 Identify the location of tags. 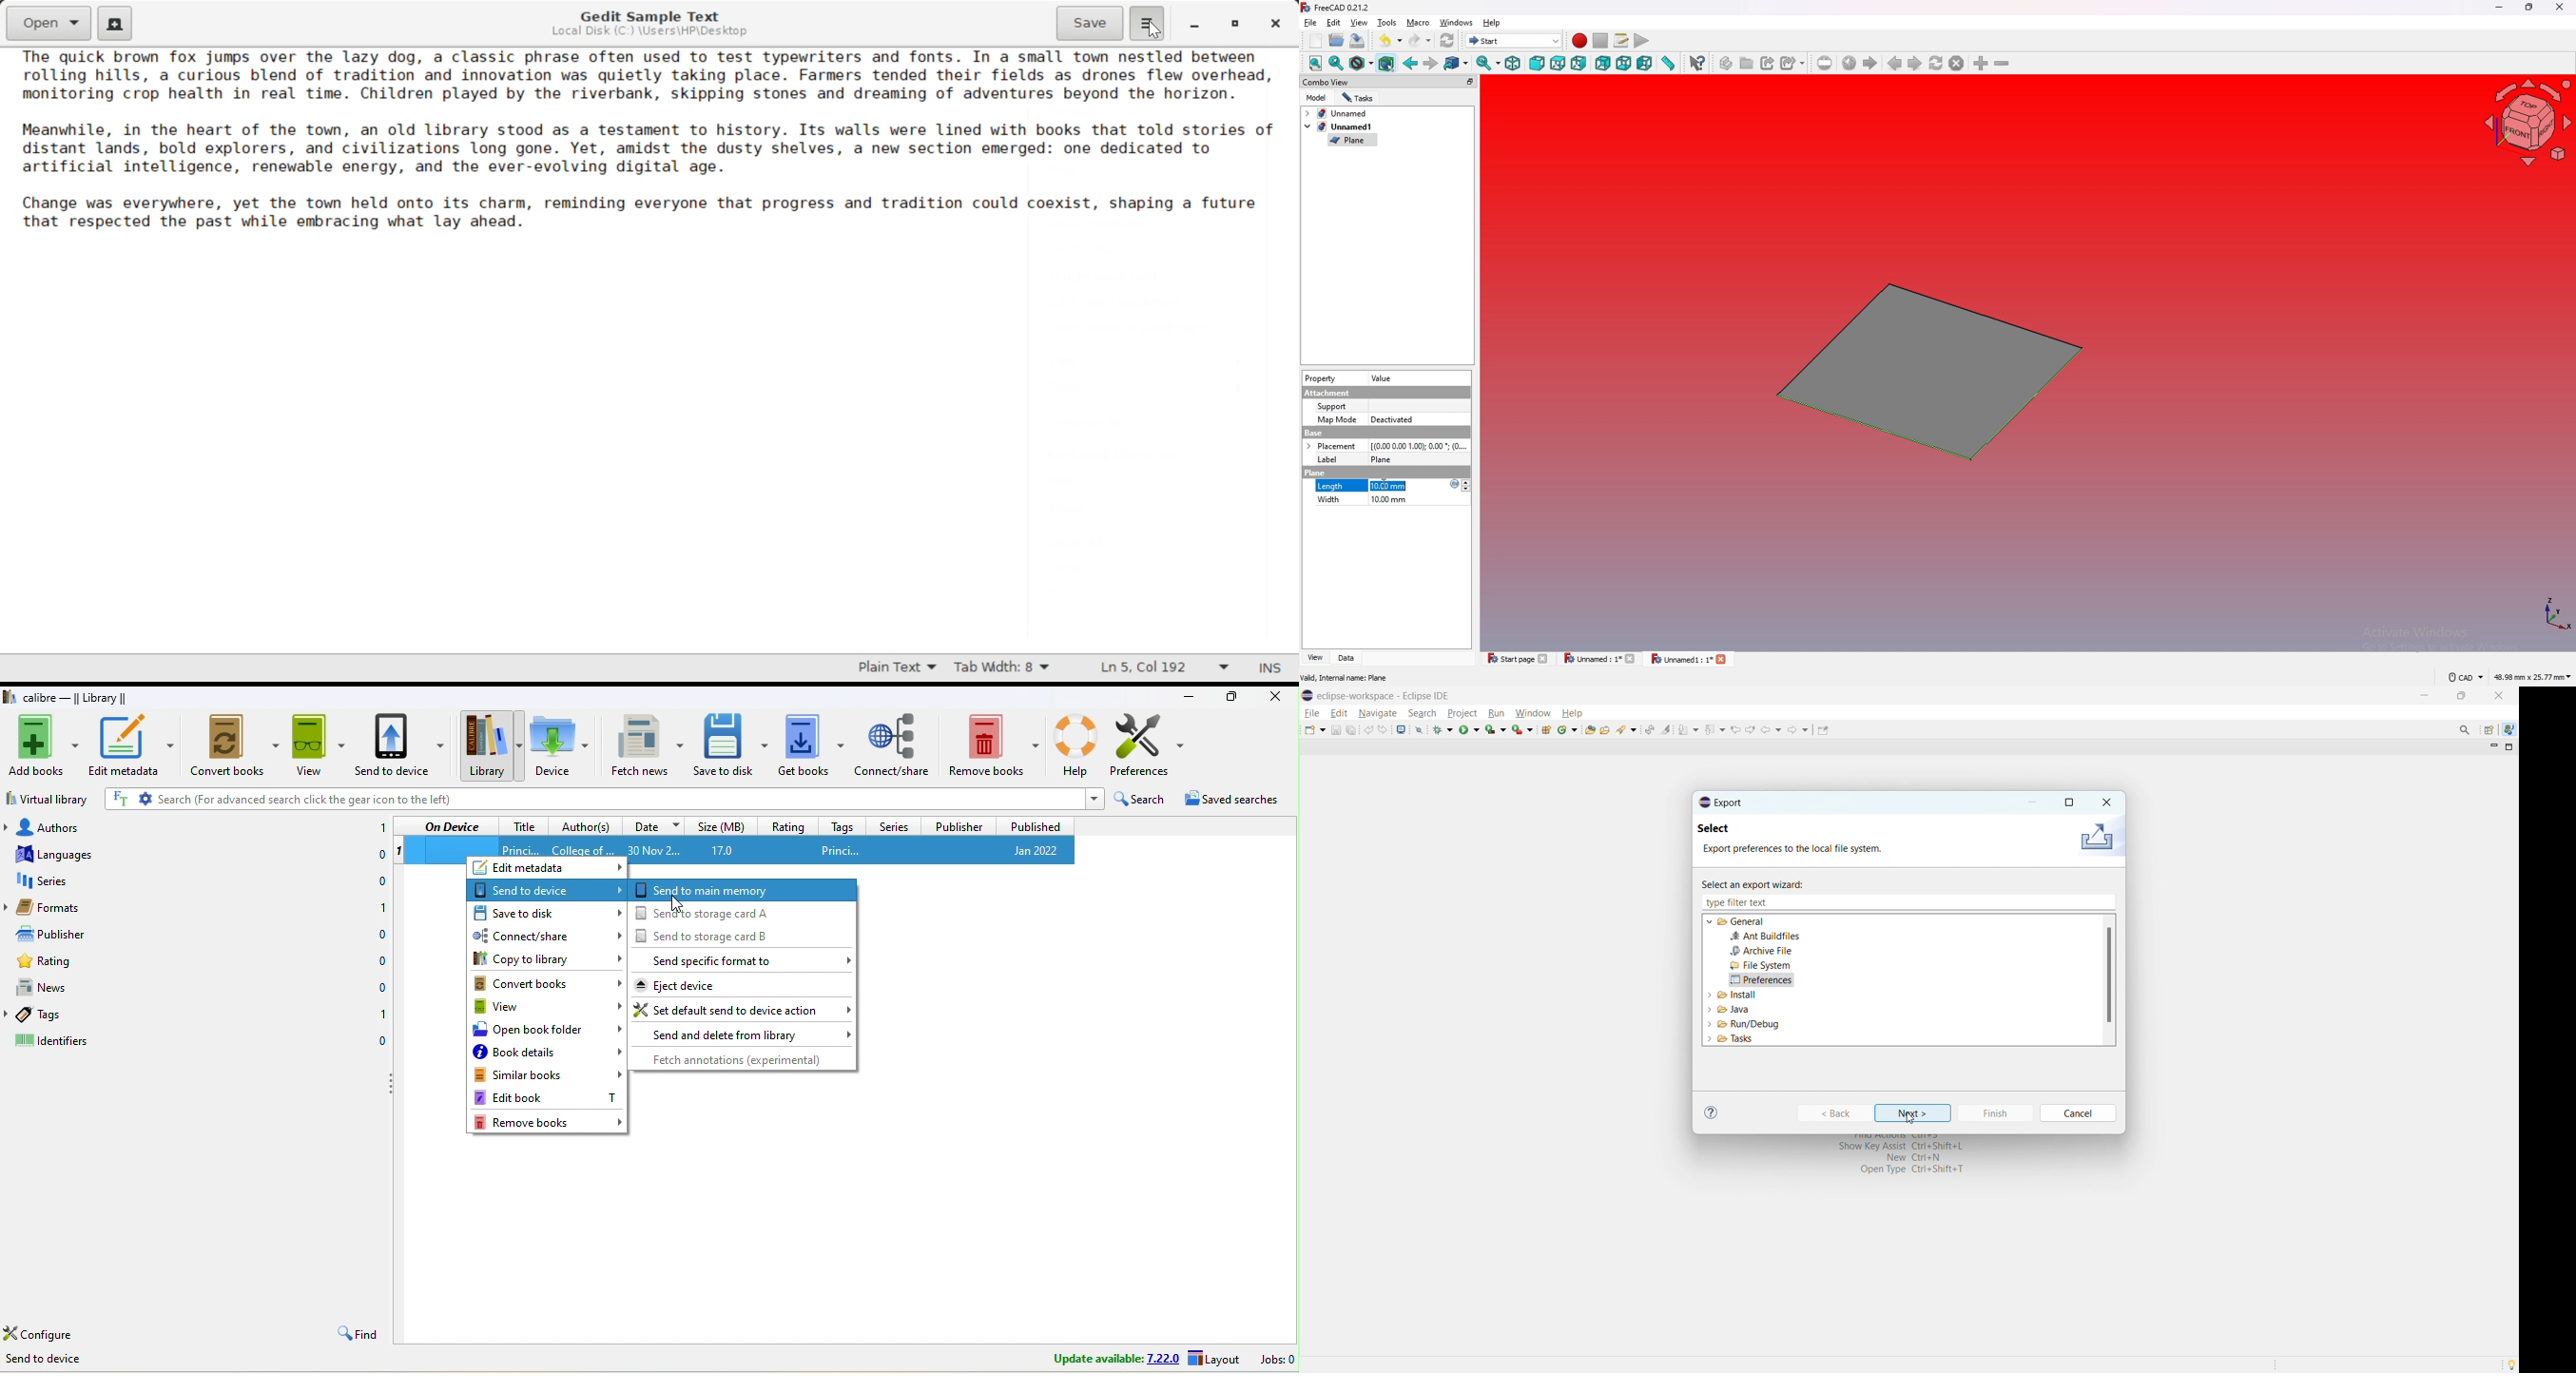
(839, 825).